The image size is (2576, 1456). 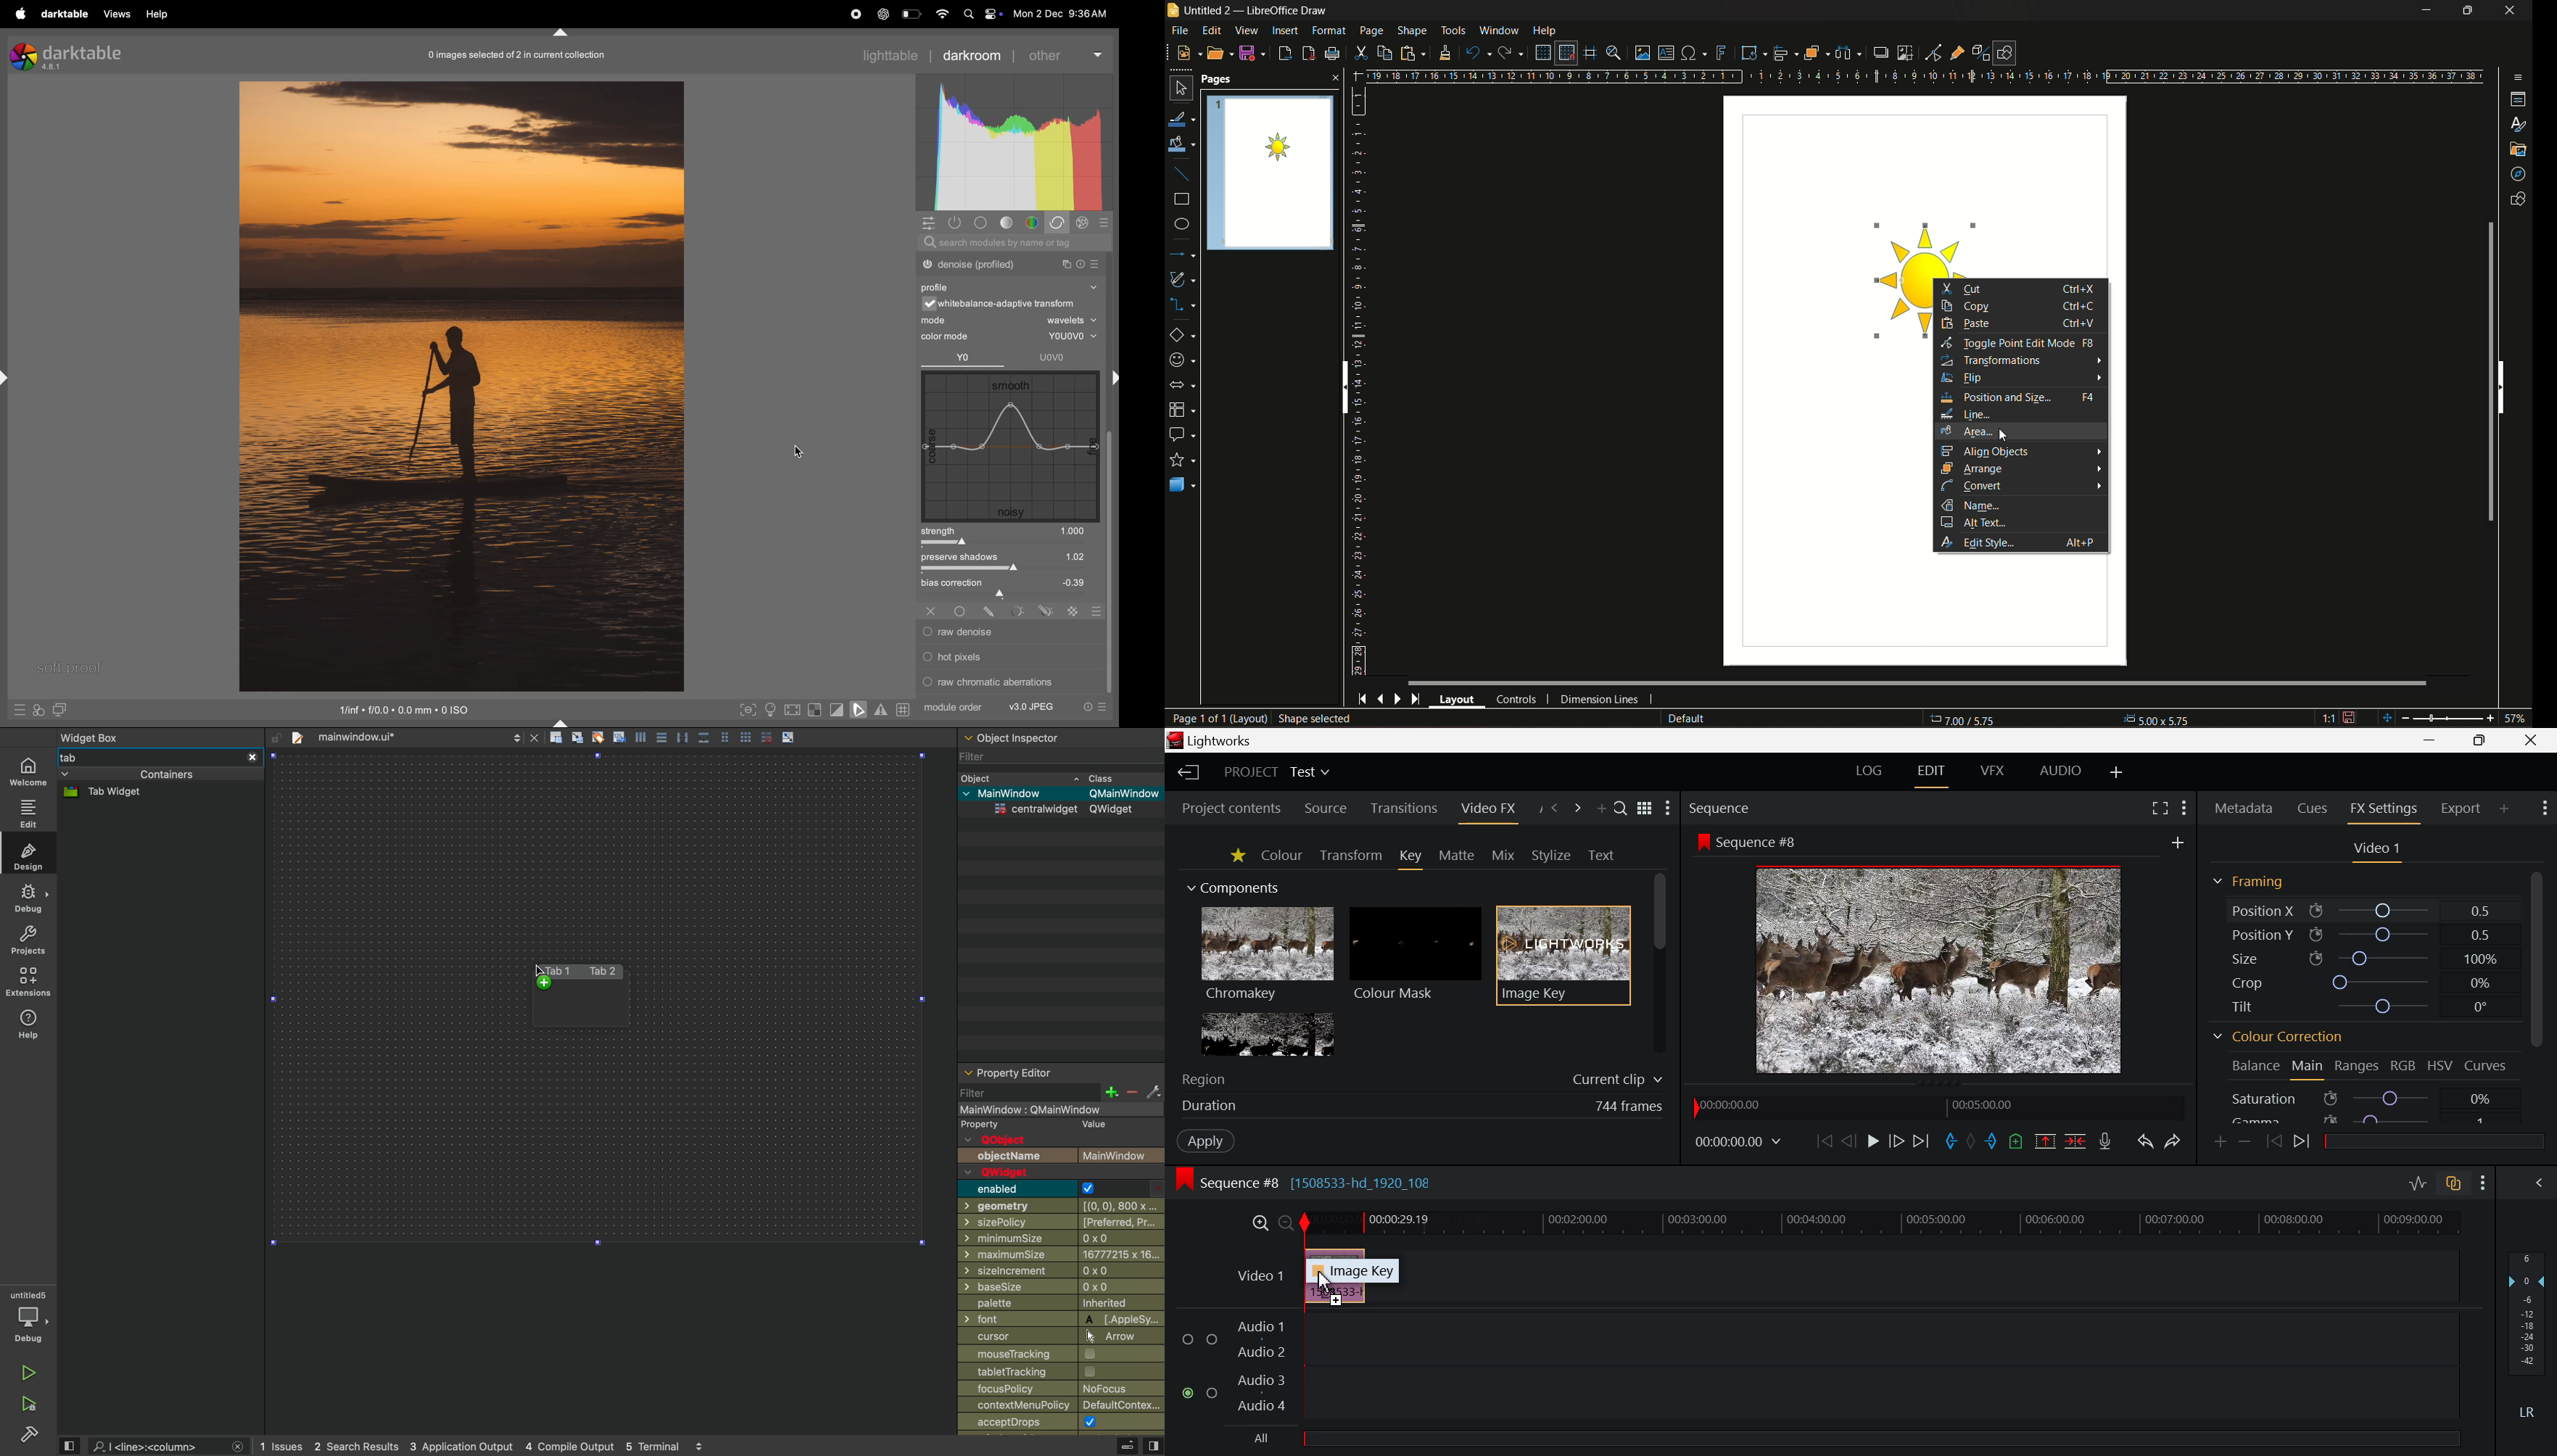 What do you see at coordinates (1011, 571) in the screenshot?
I see `toggle bars` at bounding box center [1011, 571].